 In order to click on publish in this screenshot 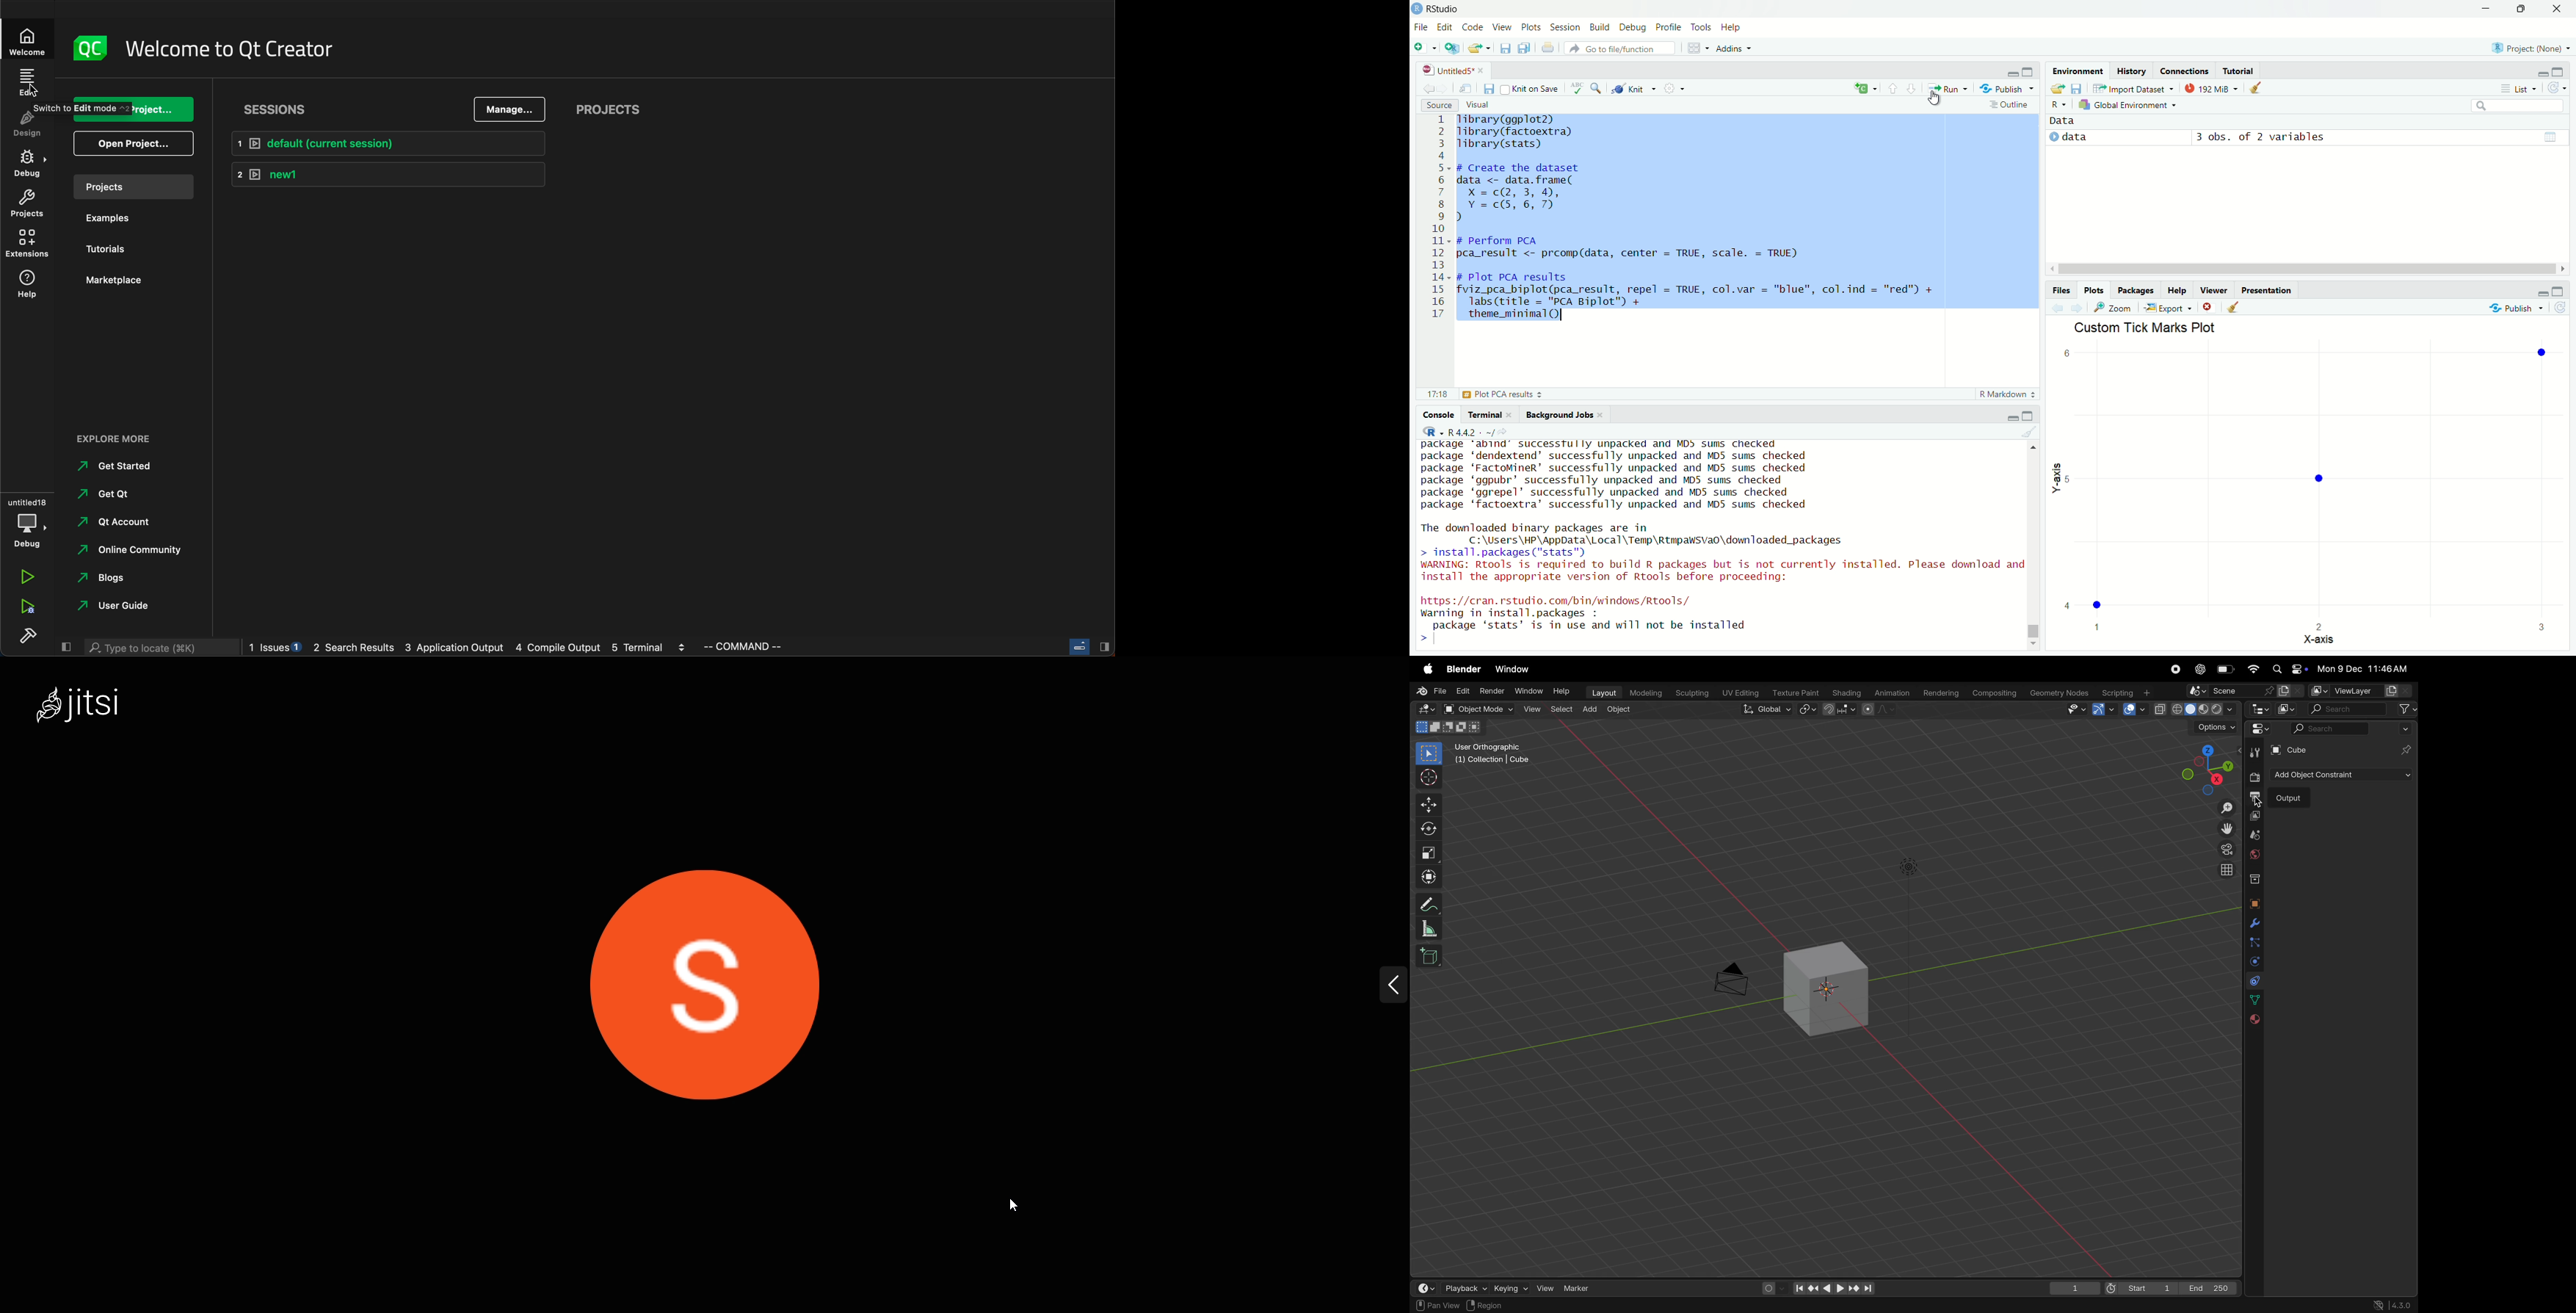, I will do `click(2008, 89)`.